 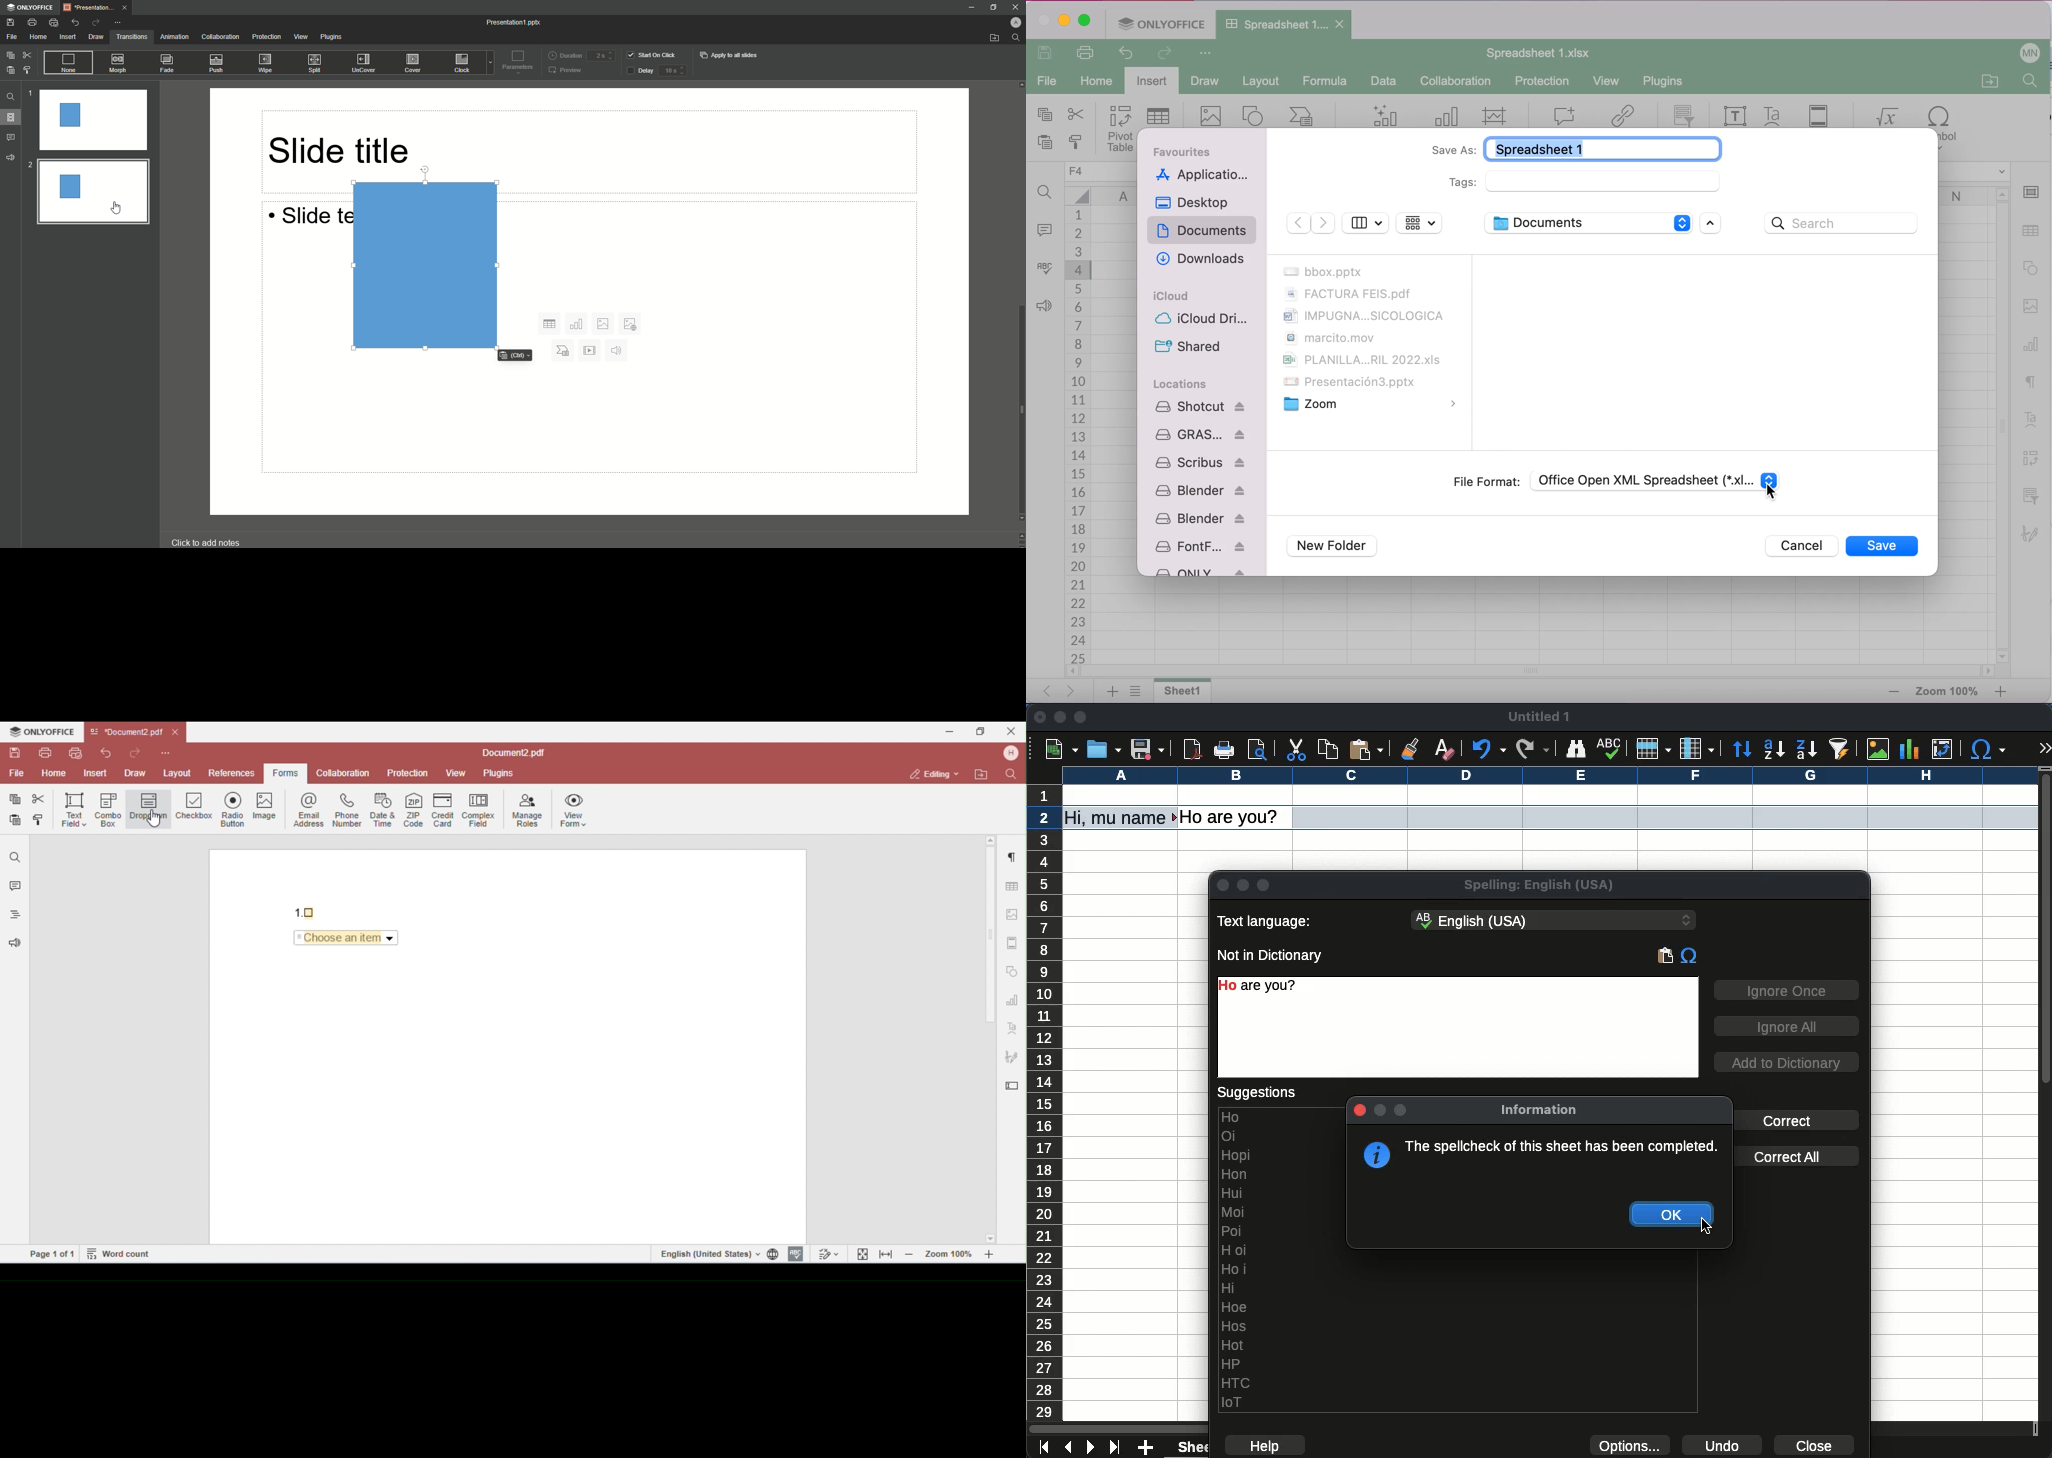 I want to click on office open xml spreadsheet dropdown, so click(x=1658, y=481).